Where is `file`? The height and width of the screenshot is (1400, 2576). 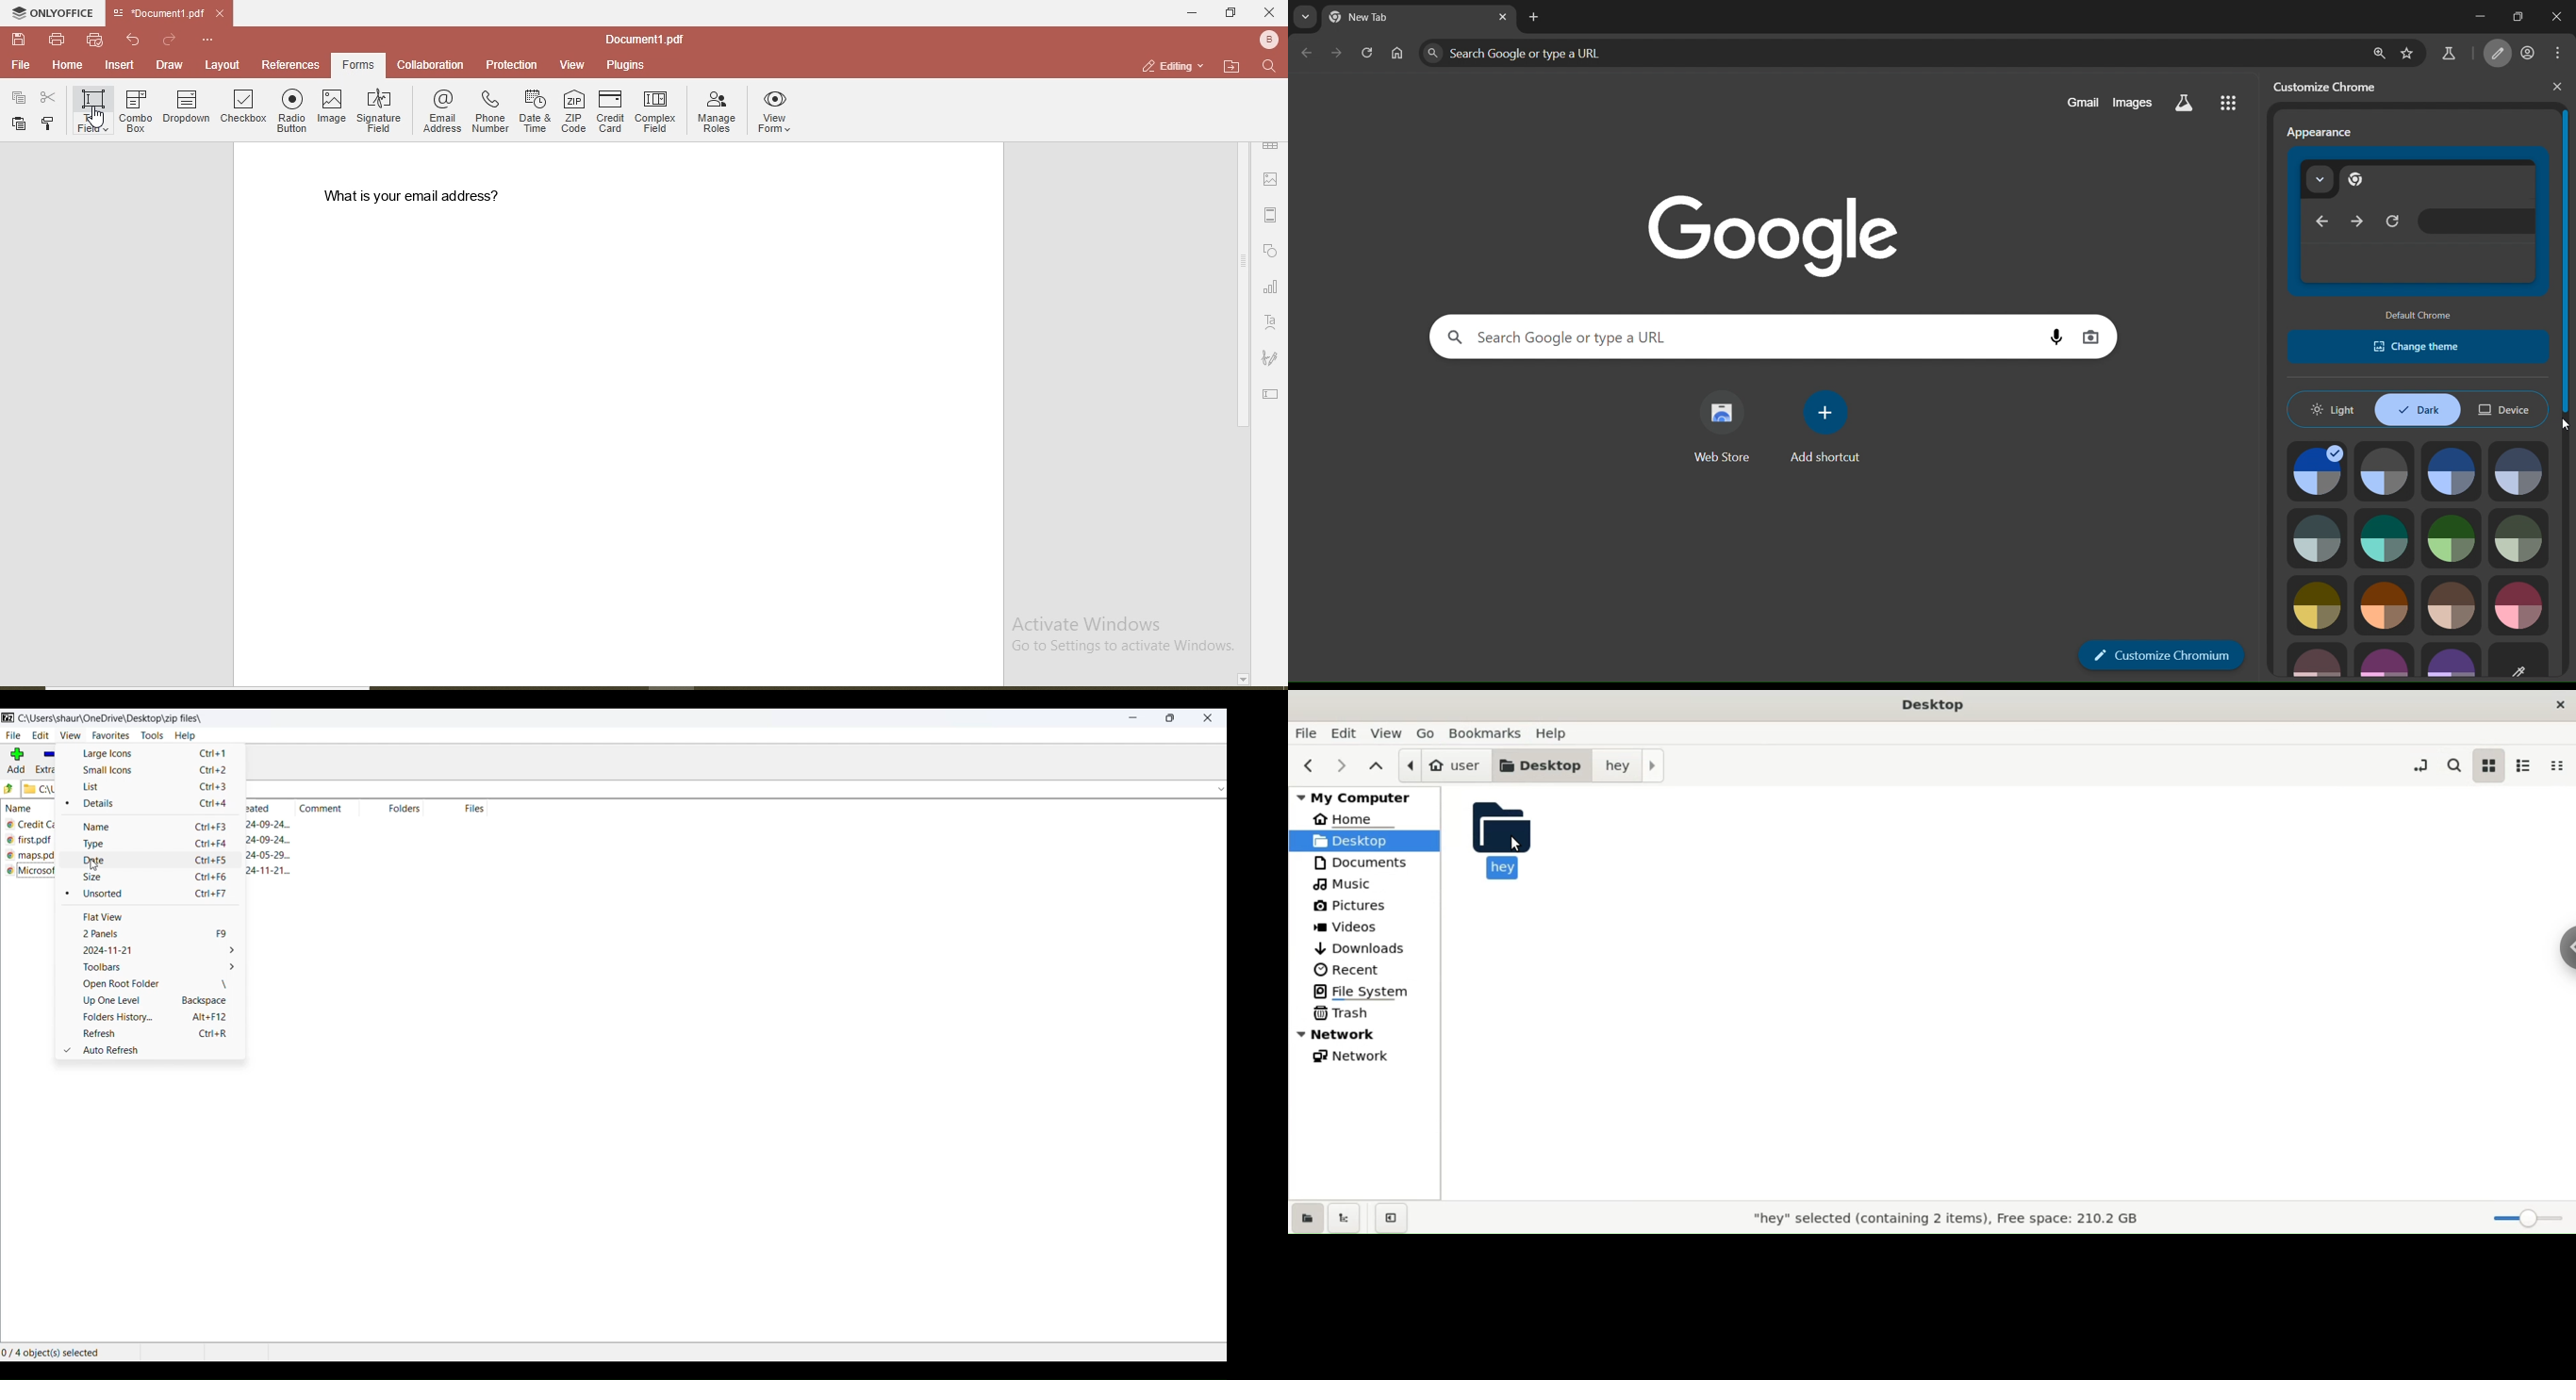 file is located at coordinates (13, 737).